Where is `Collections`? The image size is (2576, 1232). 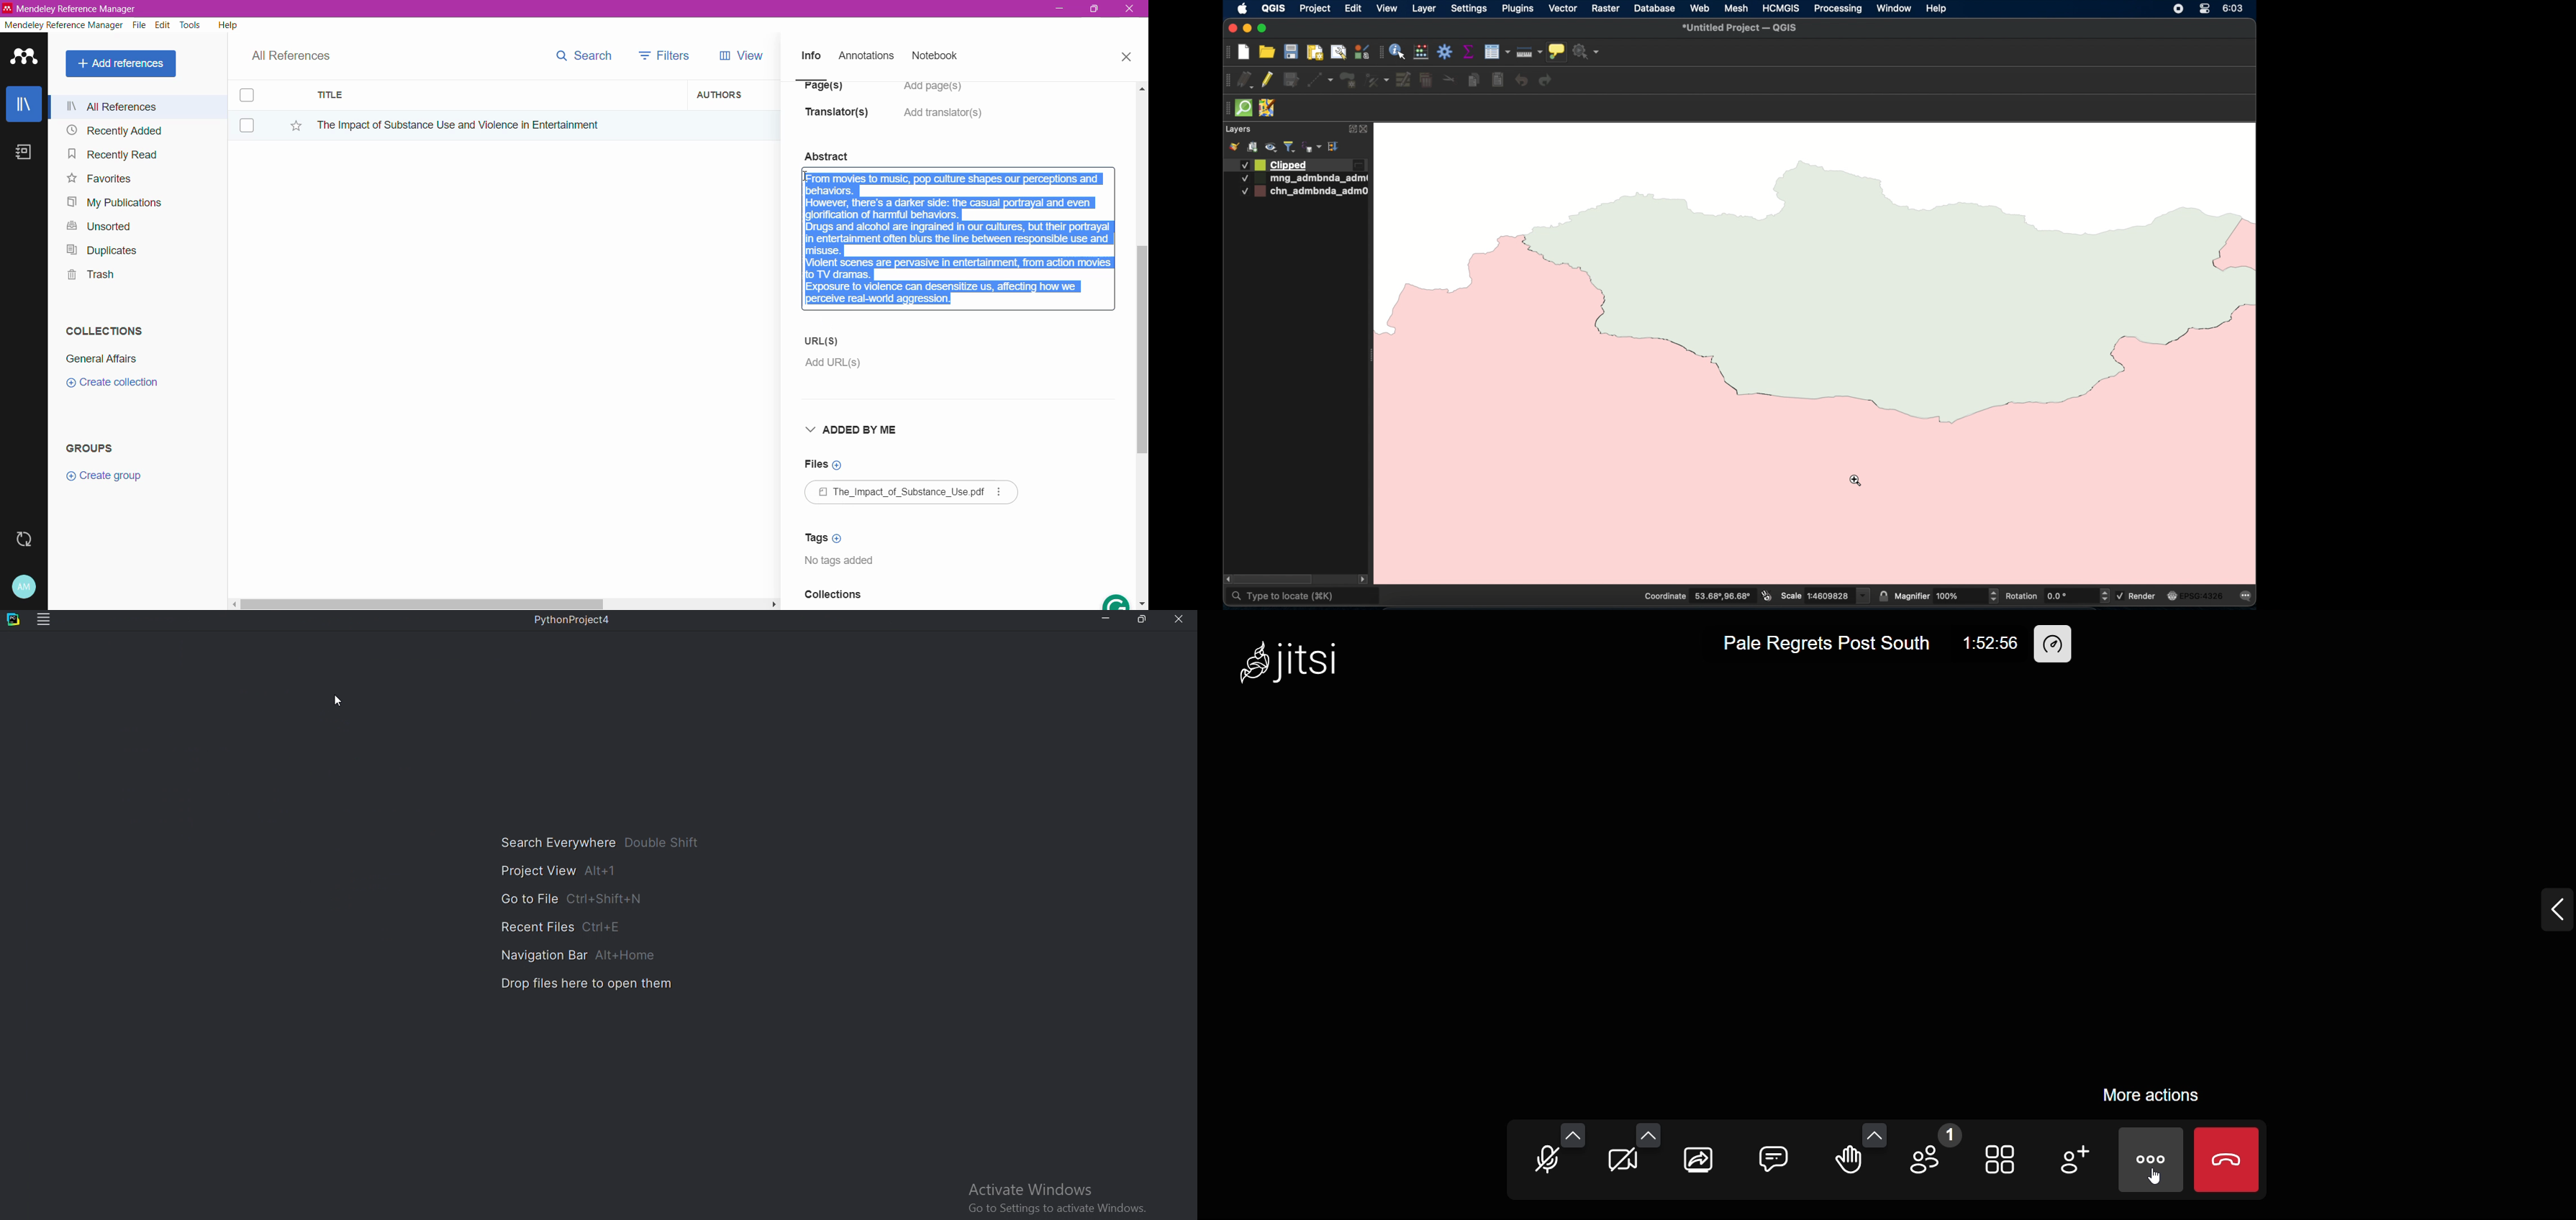 Collections is located at coordinates (101, 328).